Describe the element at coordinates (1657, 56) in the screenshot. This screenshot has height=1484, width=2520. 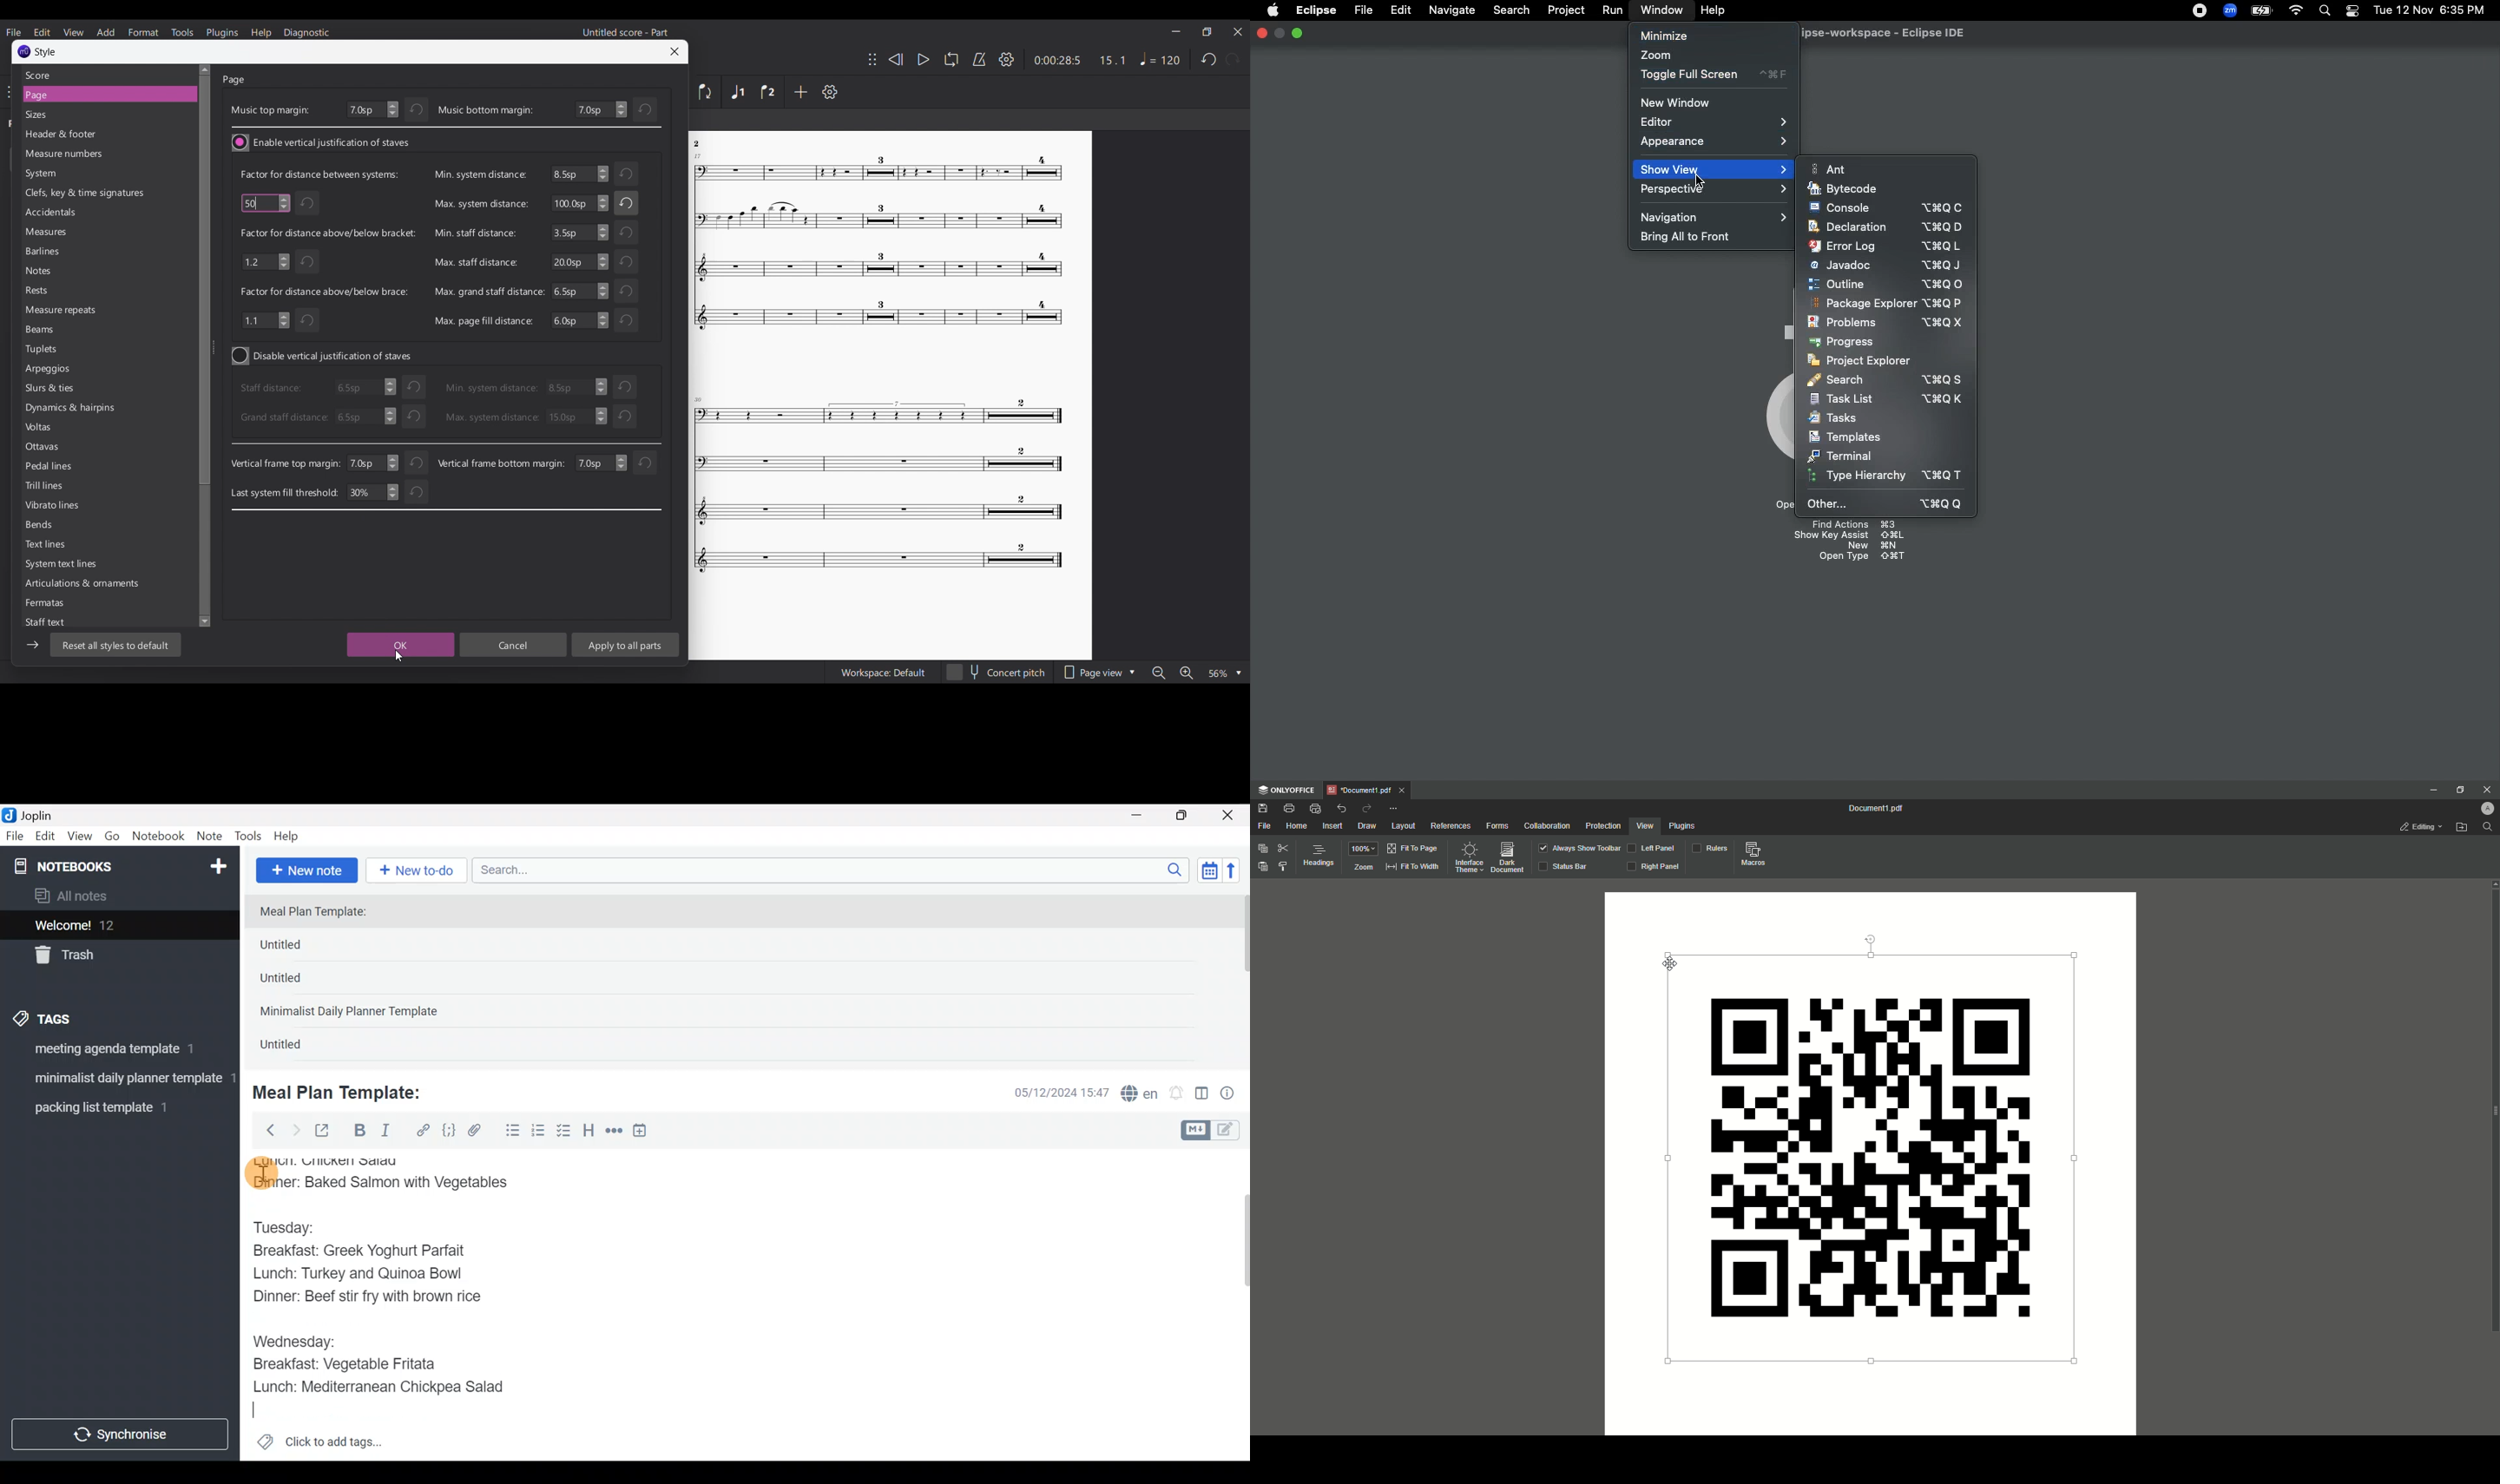
I see `Zoom` at that location.